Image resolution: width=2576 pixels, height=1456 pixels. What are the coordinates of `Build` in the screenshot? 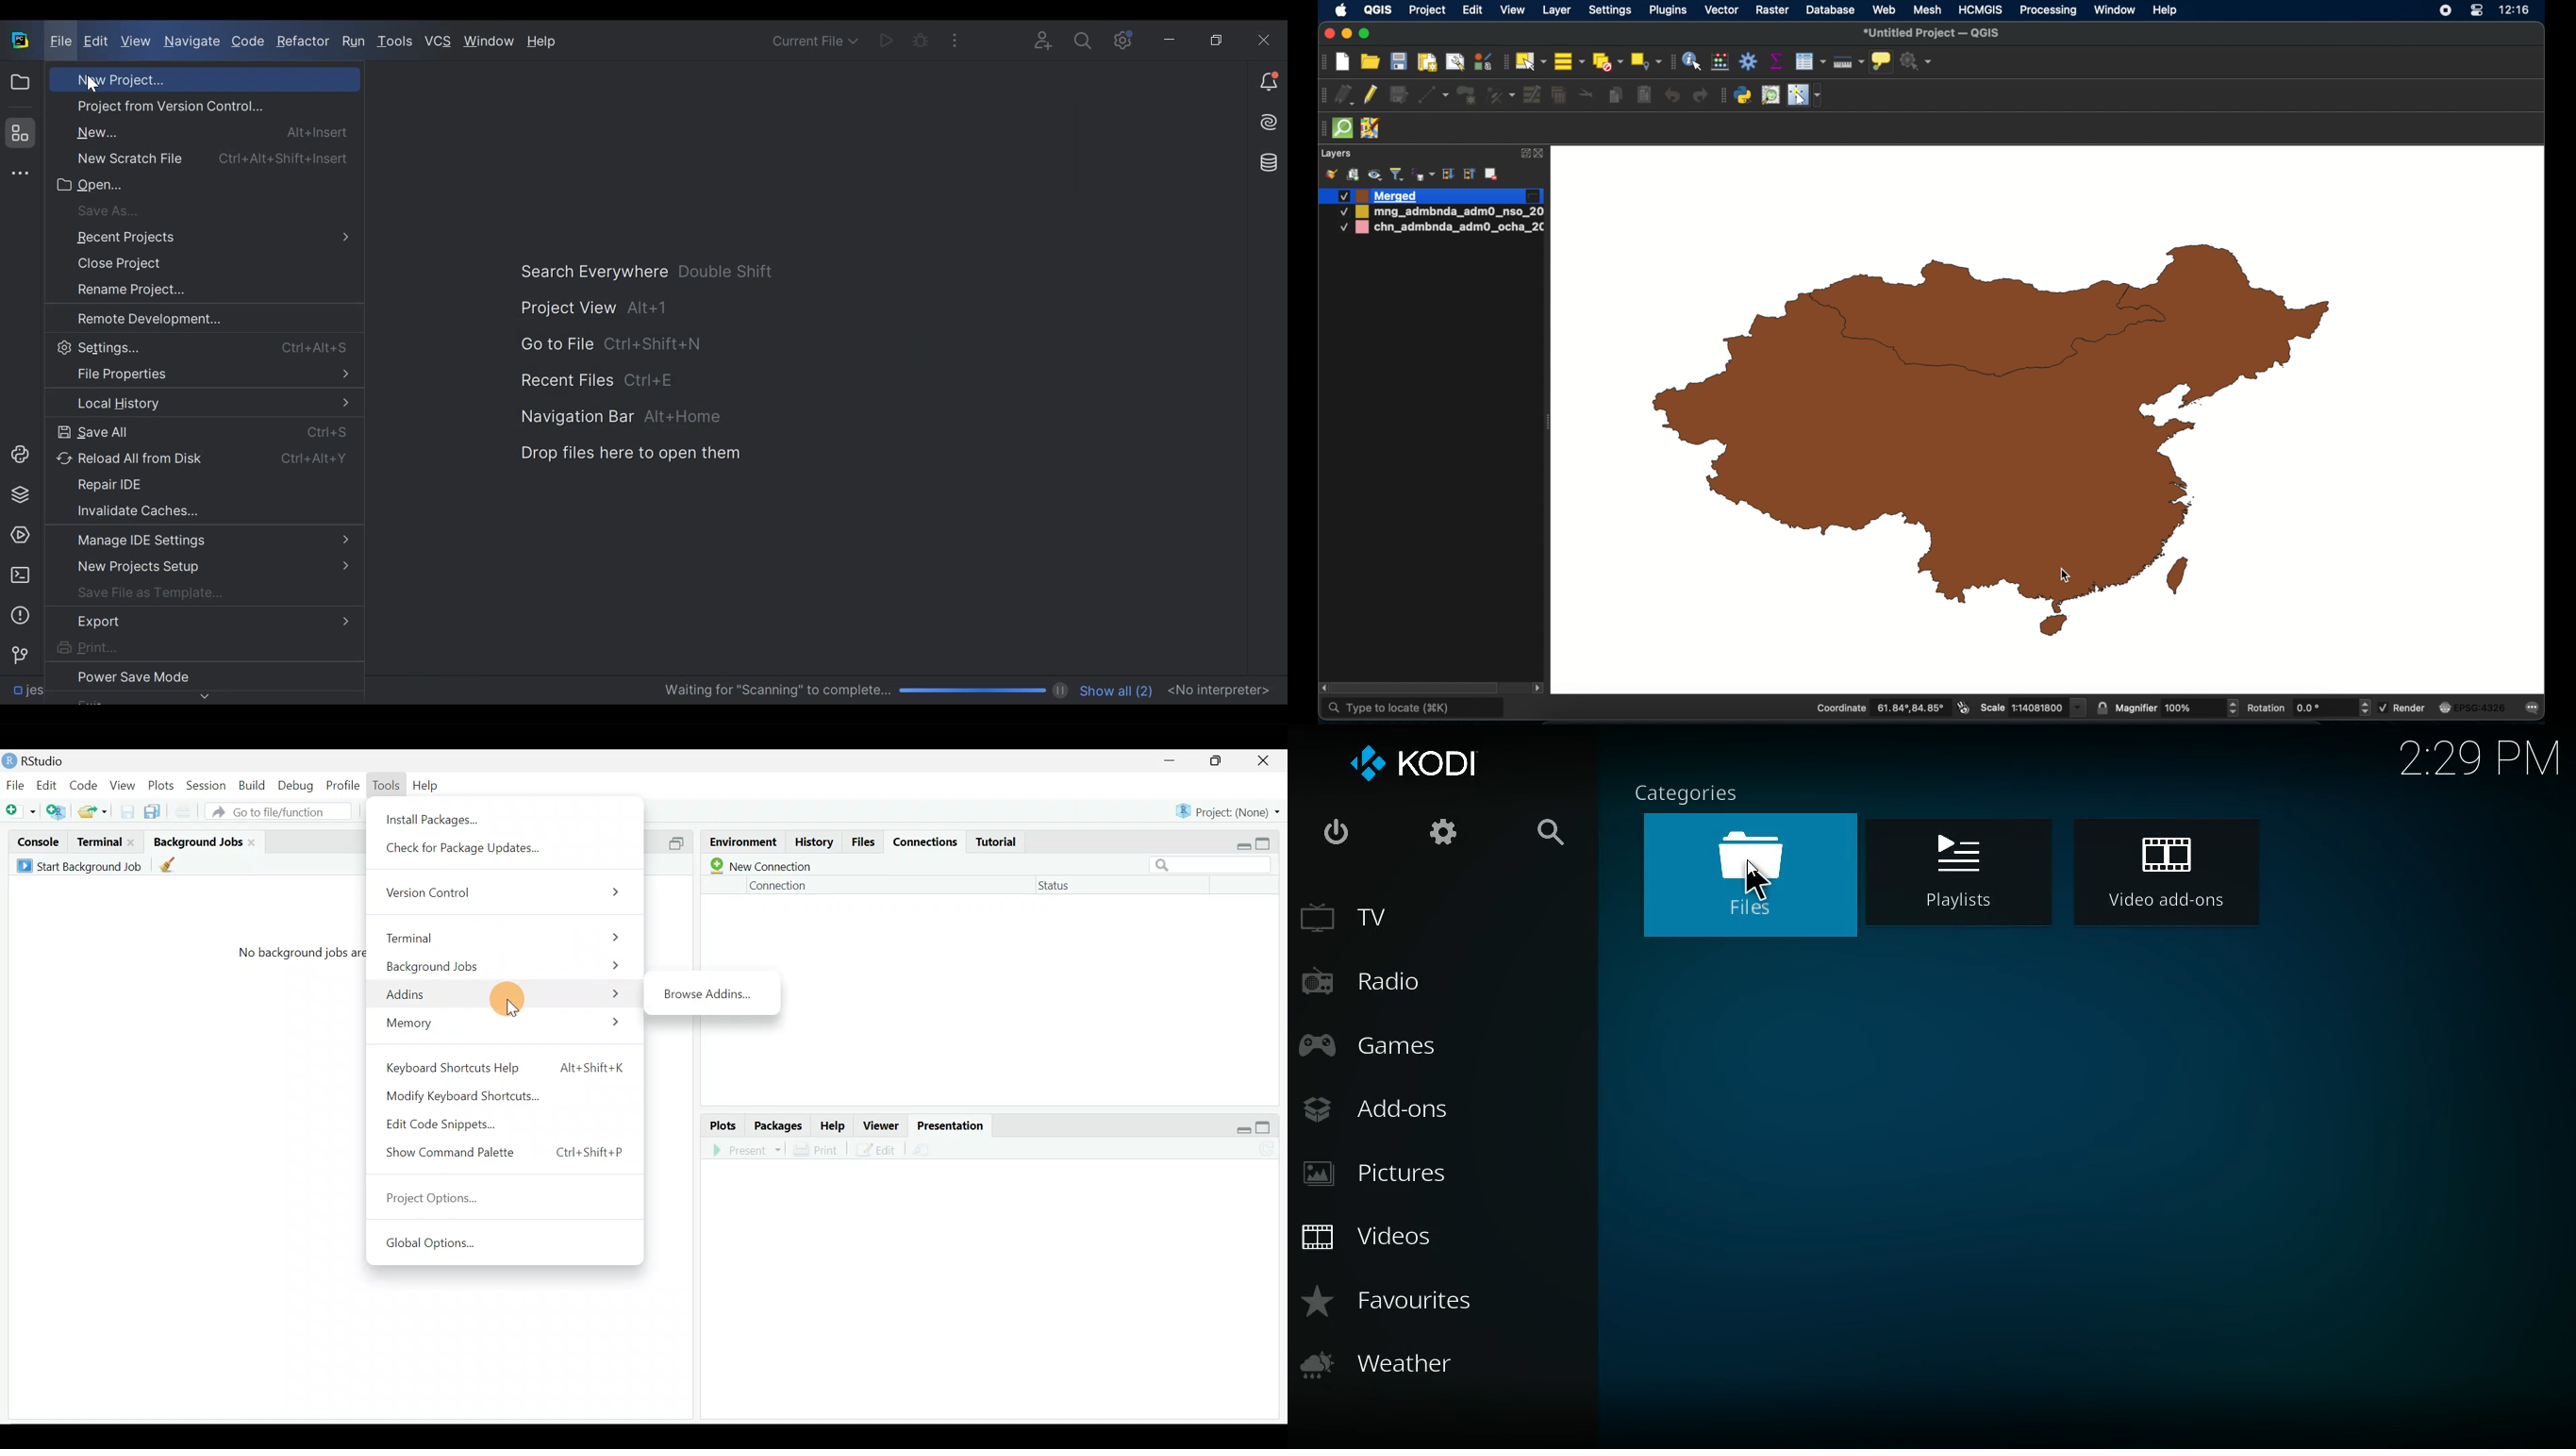 It's located at (254, 786).